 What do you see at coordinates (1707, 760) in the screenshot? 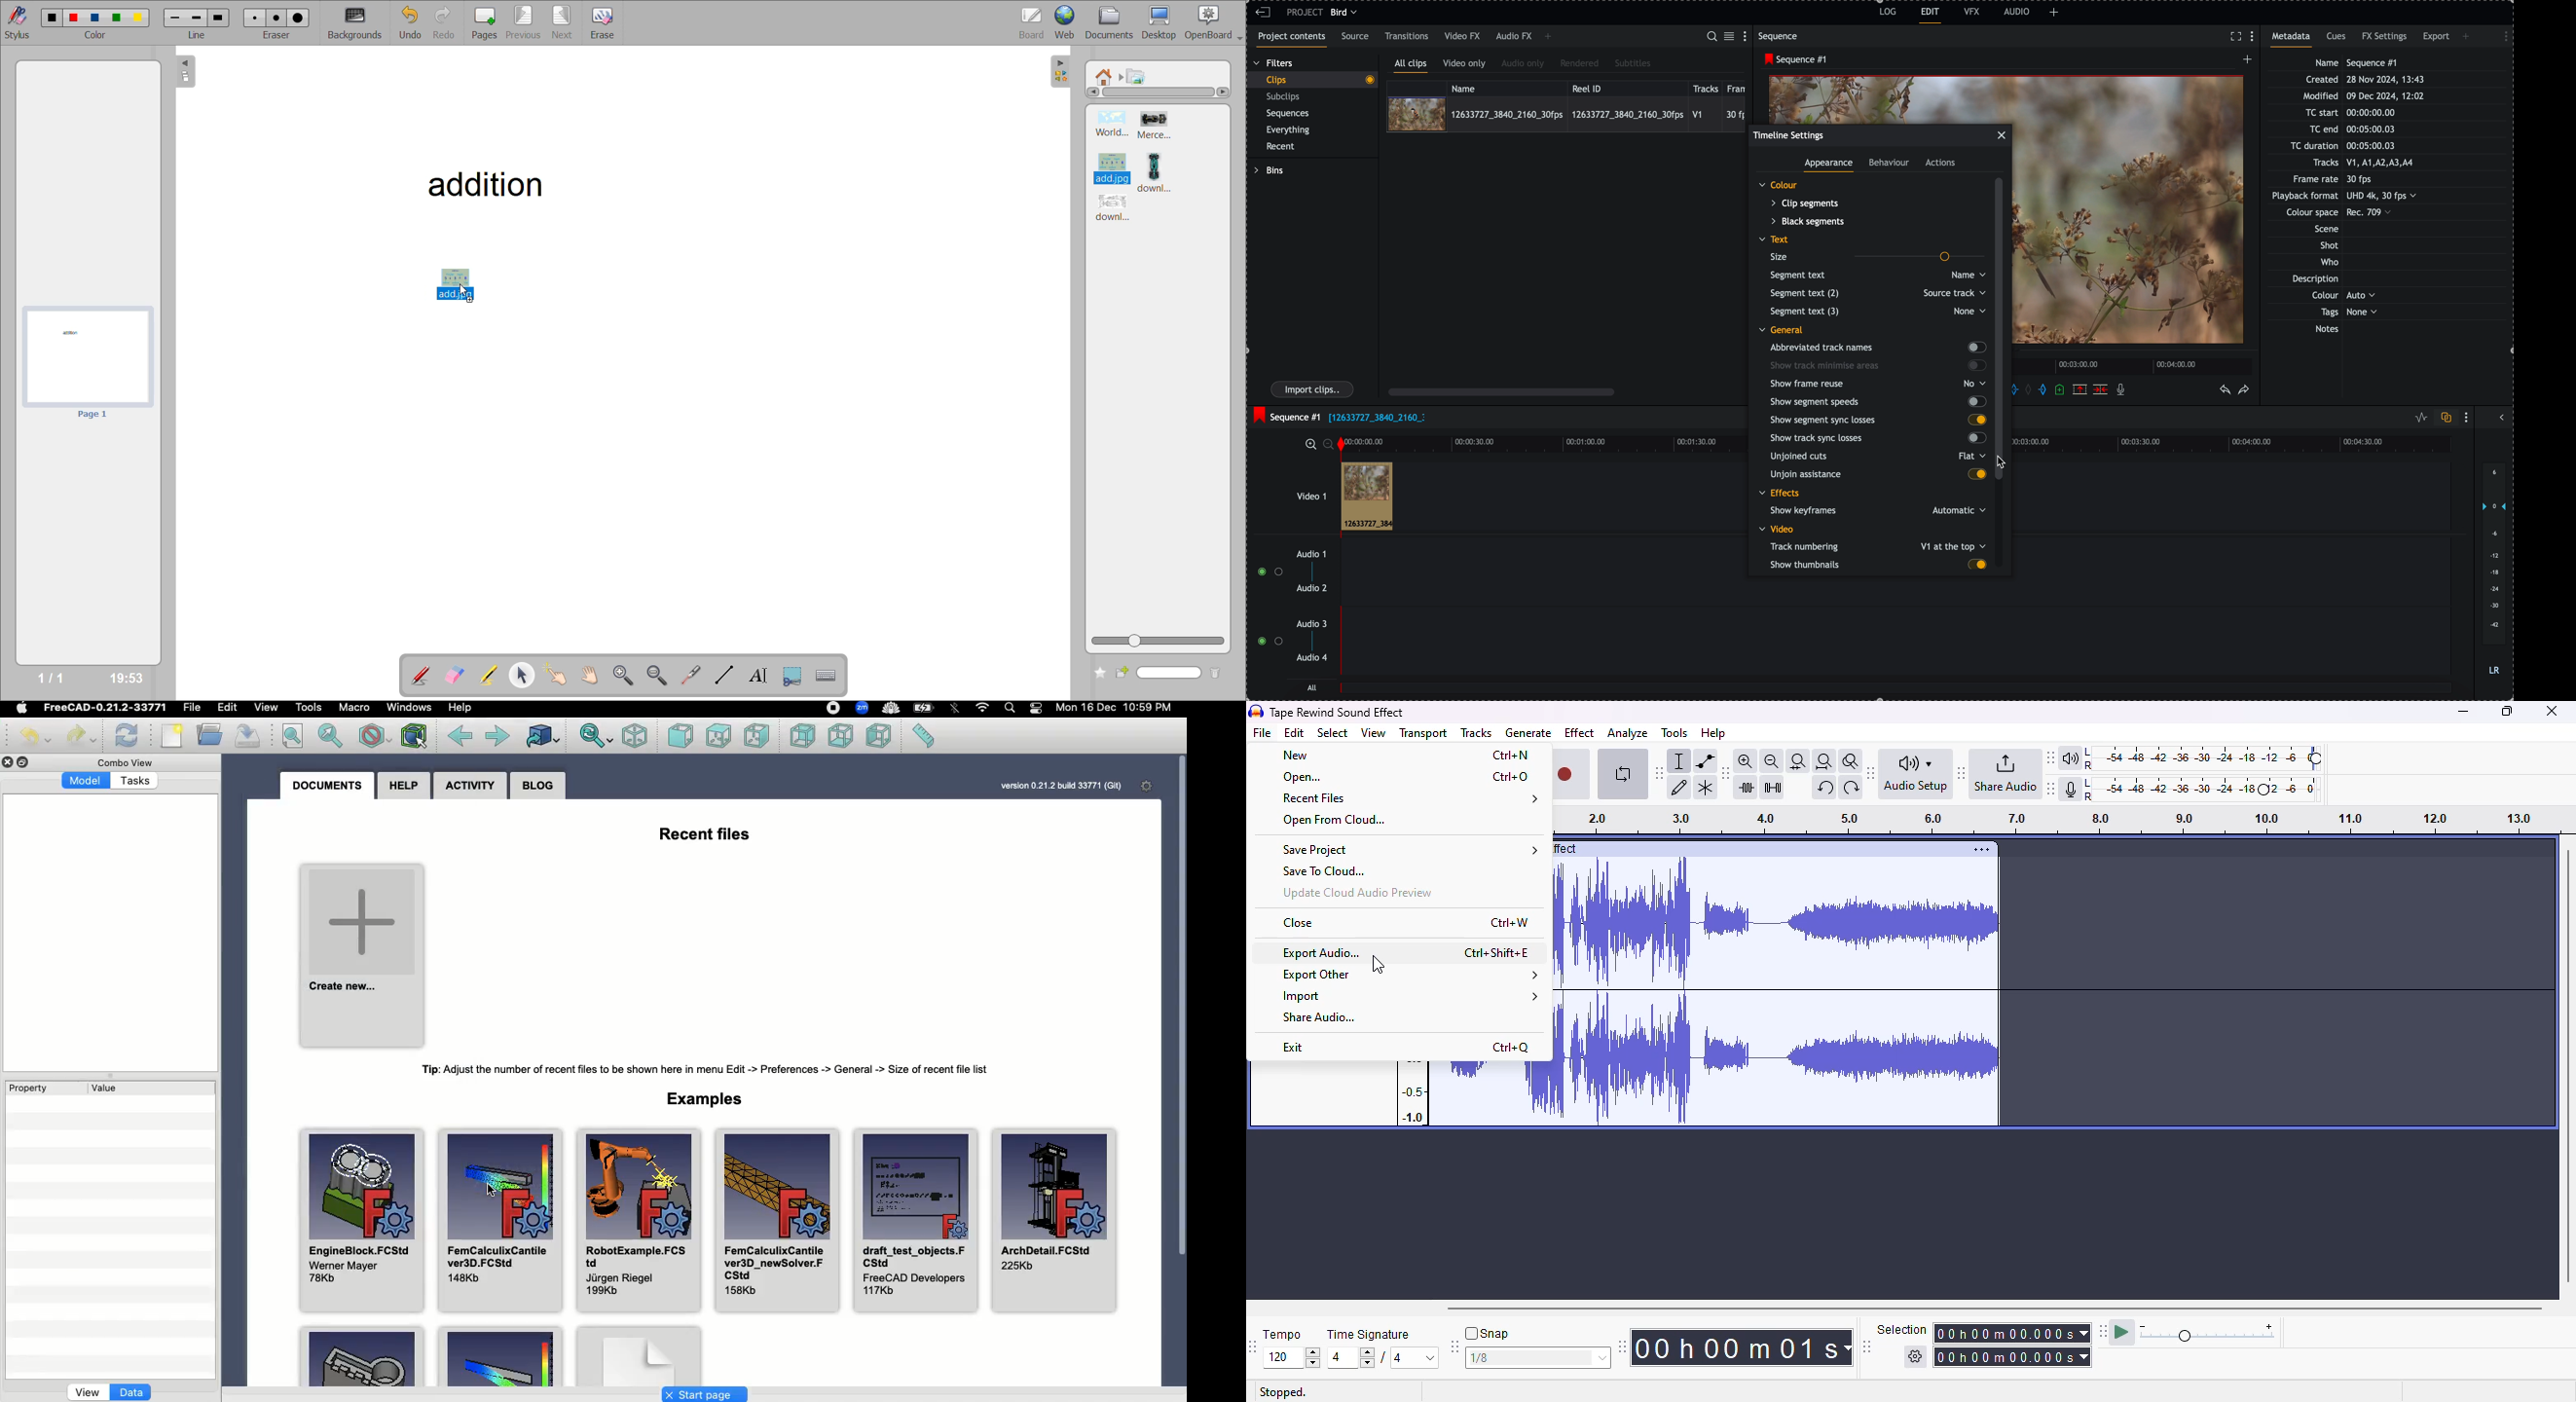
I see `envelope tool` at bounding box center [1707, 760].